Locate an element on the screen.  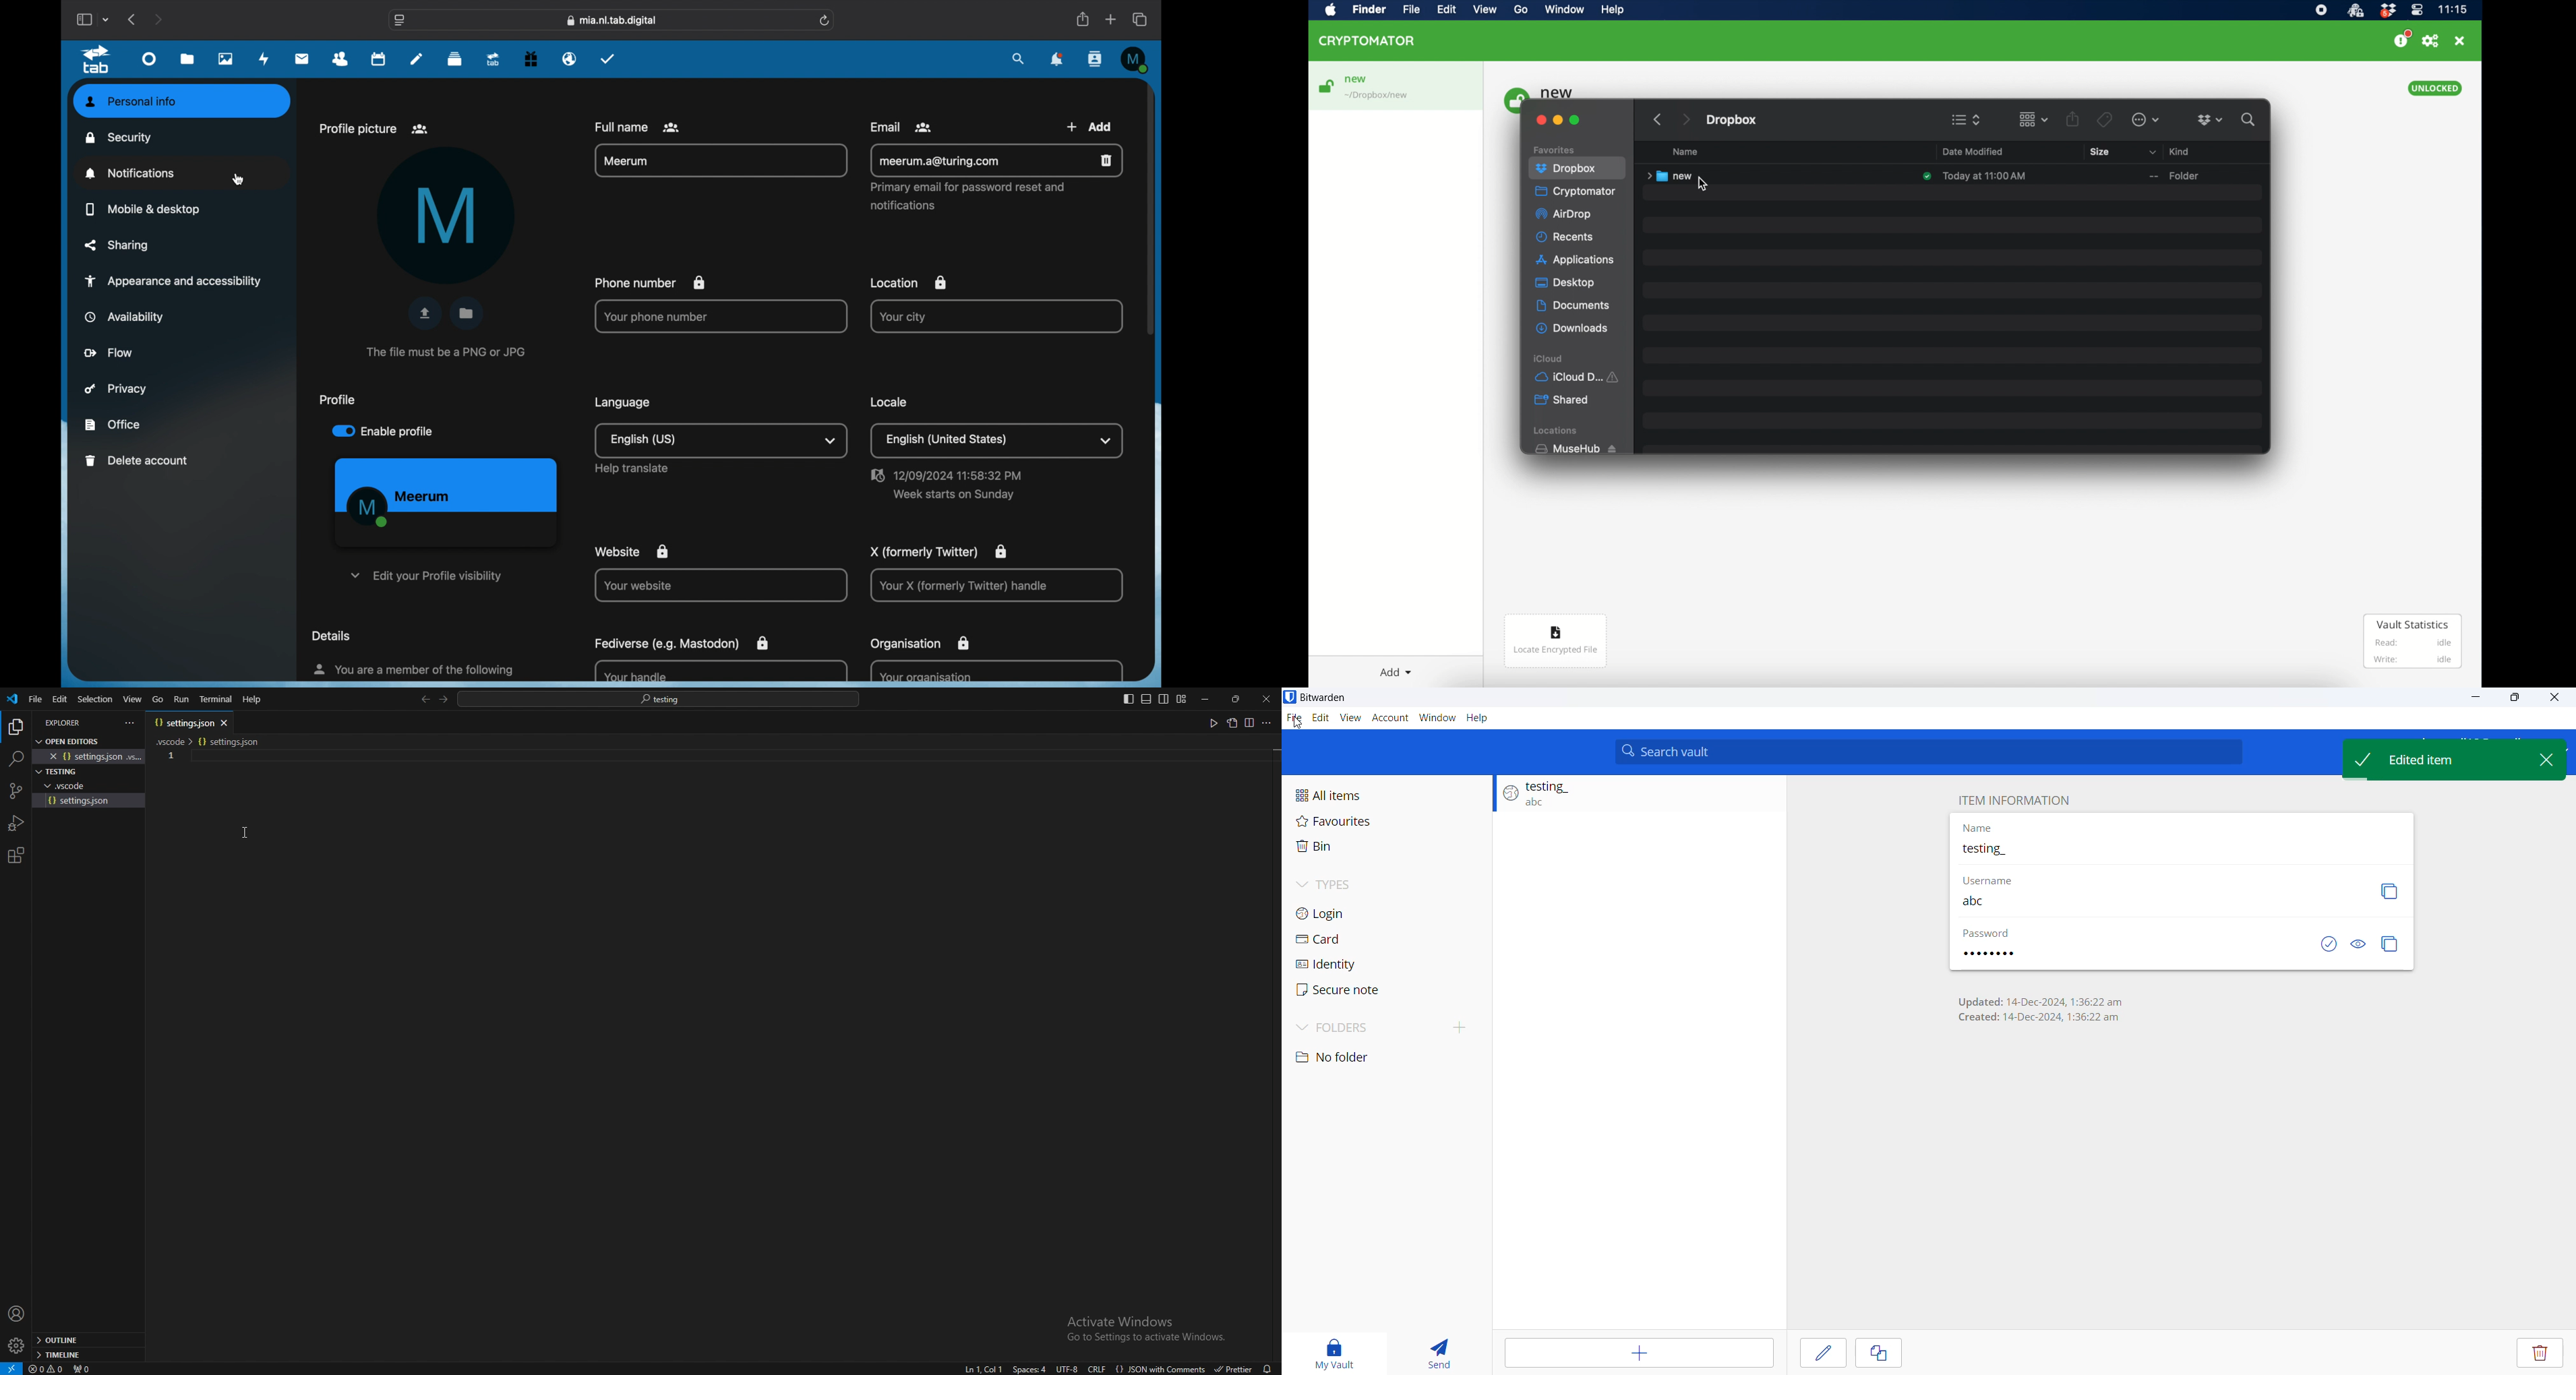
privacy is located at coordinates (117, 389).